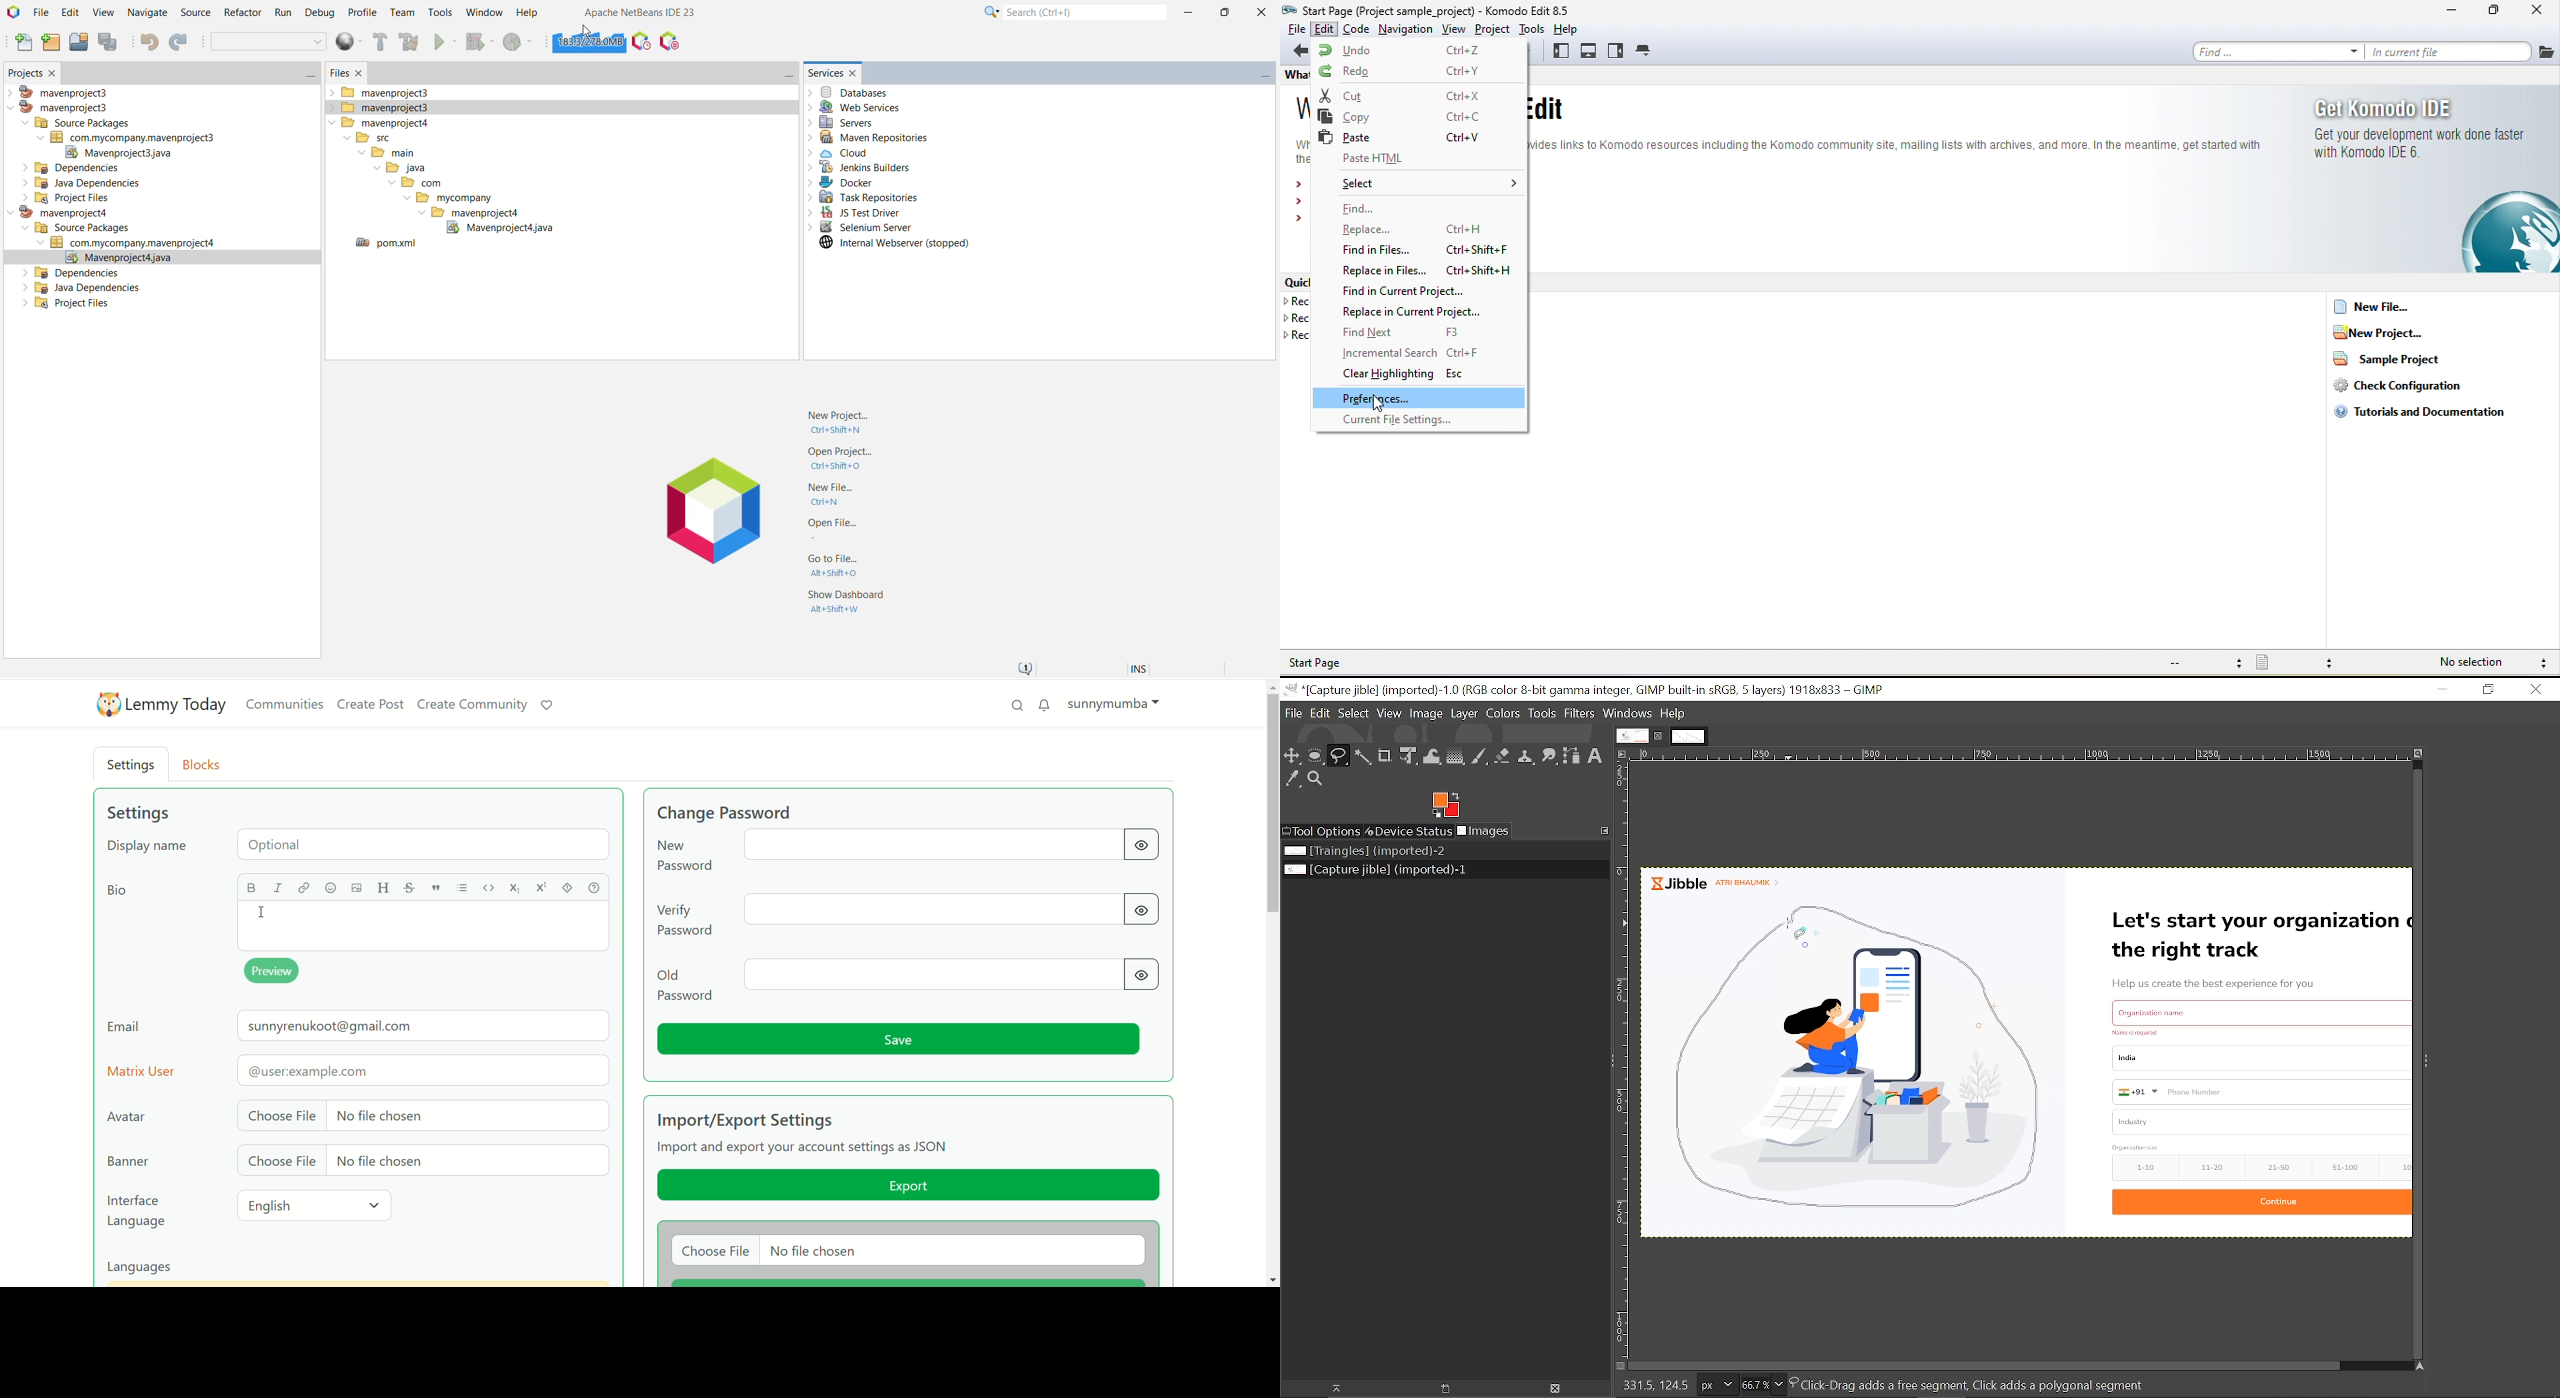  I want to click on Other tab, so click(1688, 736).